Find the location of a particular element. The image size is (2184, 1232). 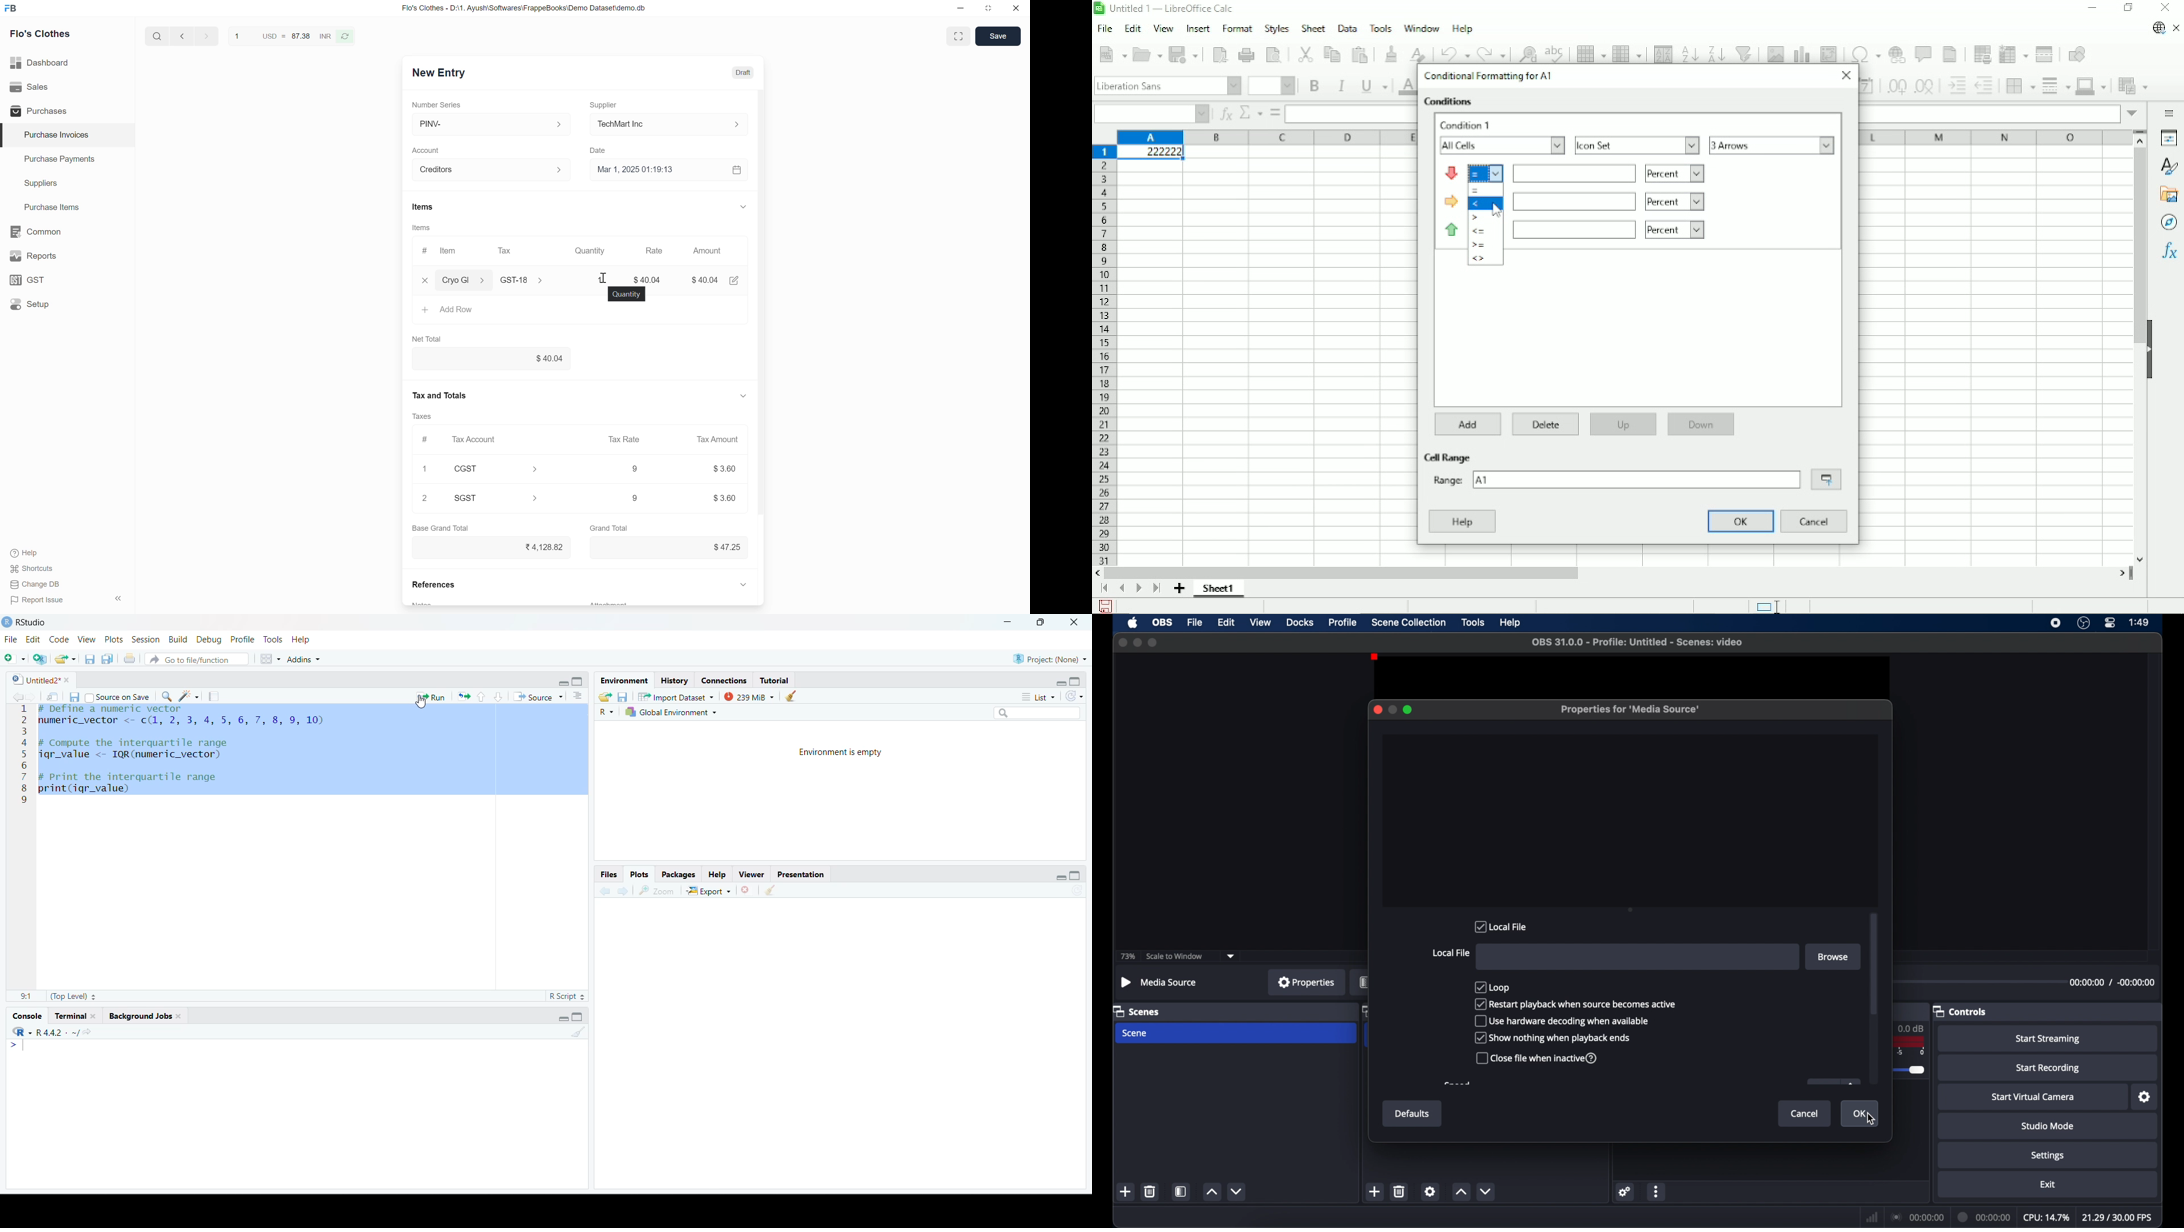

Cut is located at coordinates (1304, 53).